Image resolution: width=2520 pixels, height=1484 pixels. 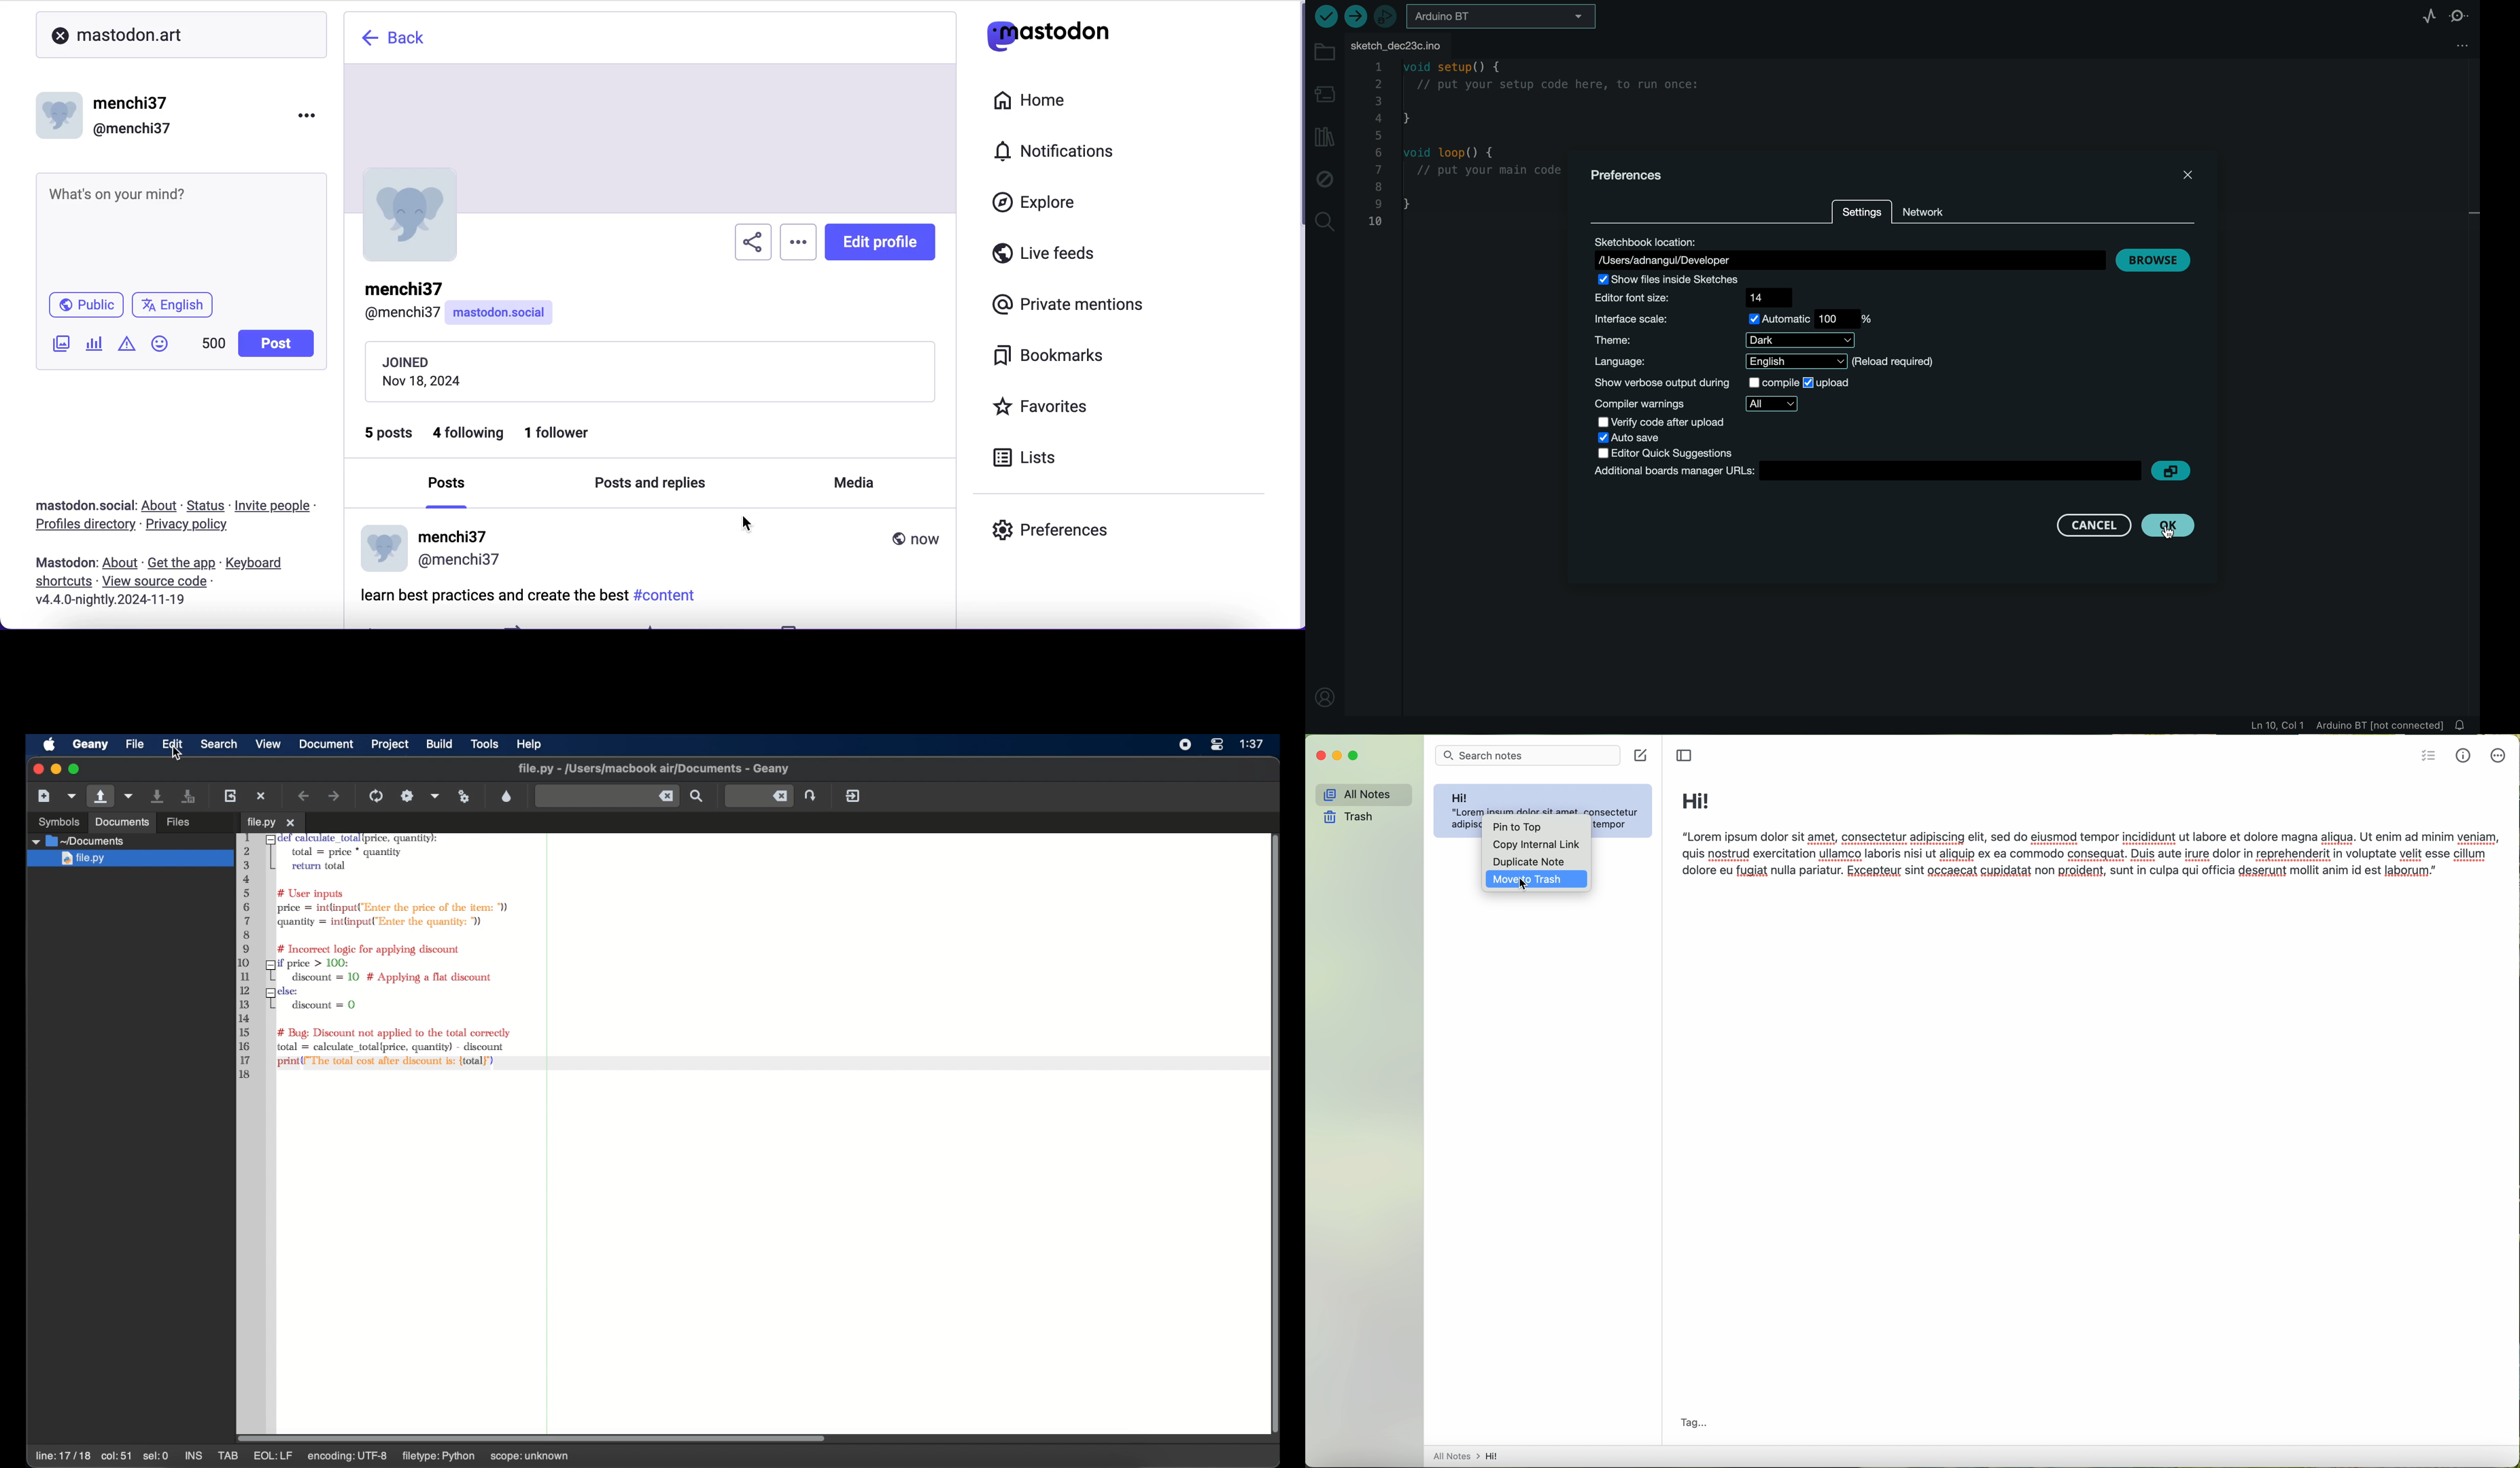 I want to click on network, so click(x=1944, y=208).